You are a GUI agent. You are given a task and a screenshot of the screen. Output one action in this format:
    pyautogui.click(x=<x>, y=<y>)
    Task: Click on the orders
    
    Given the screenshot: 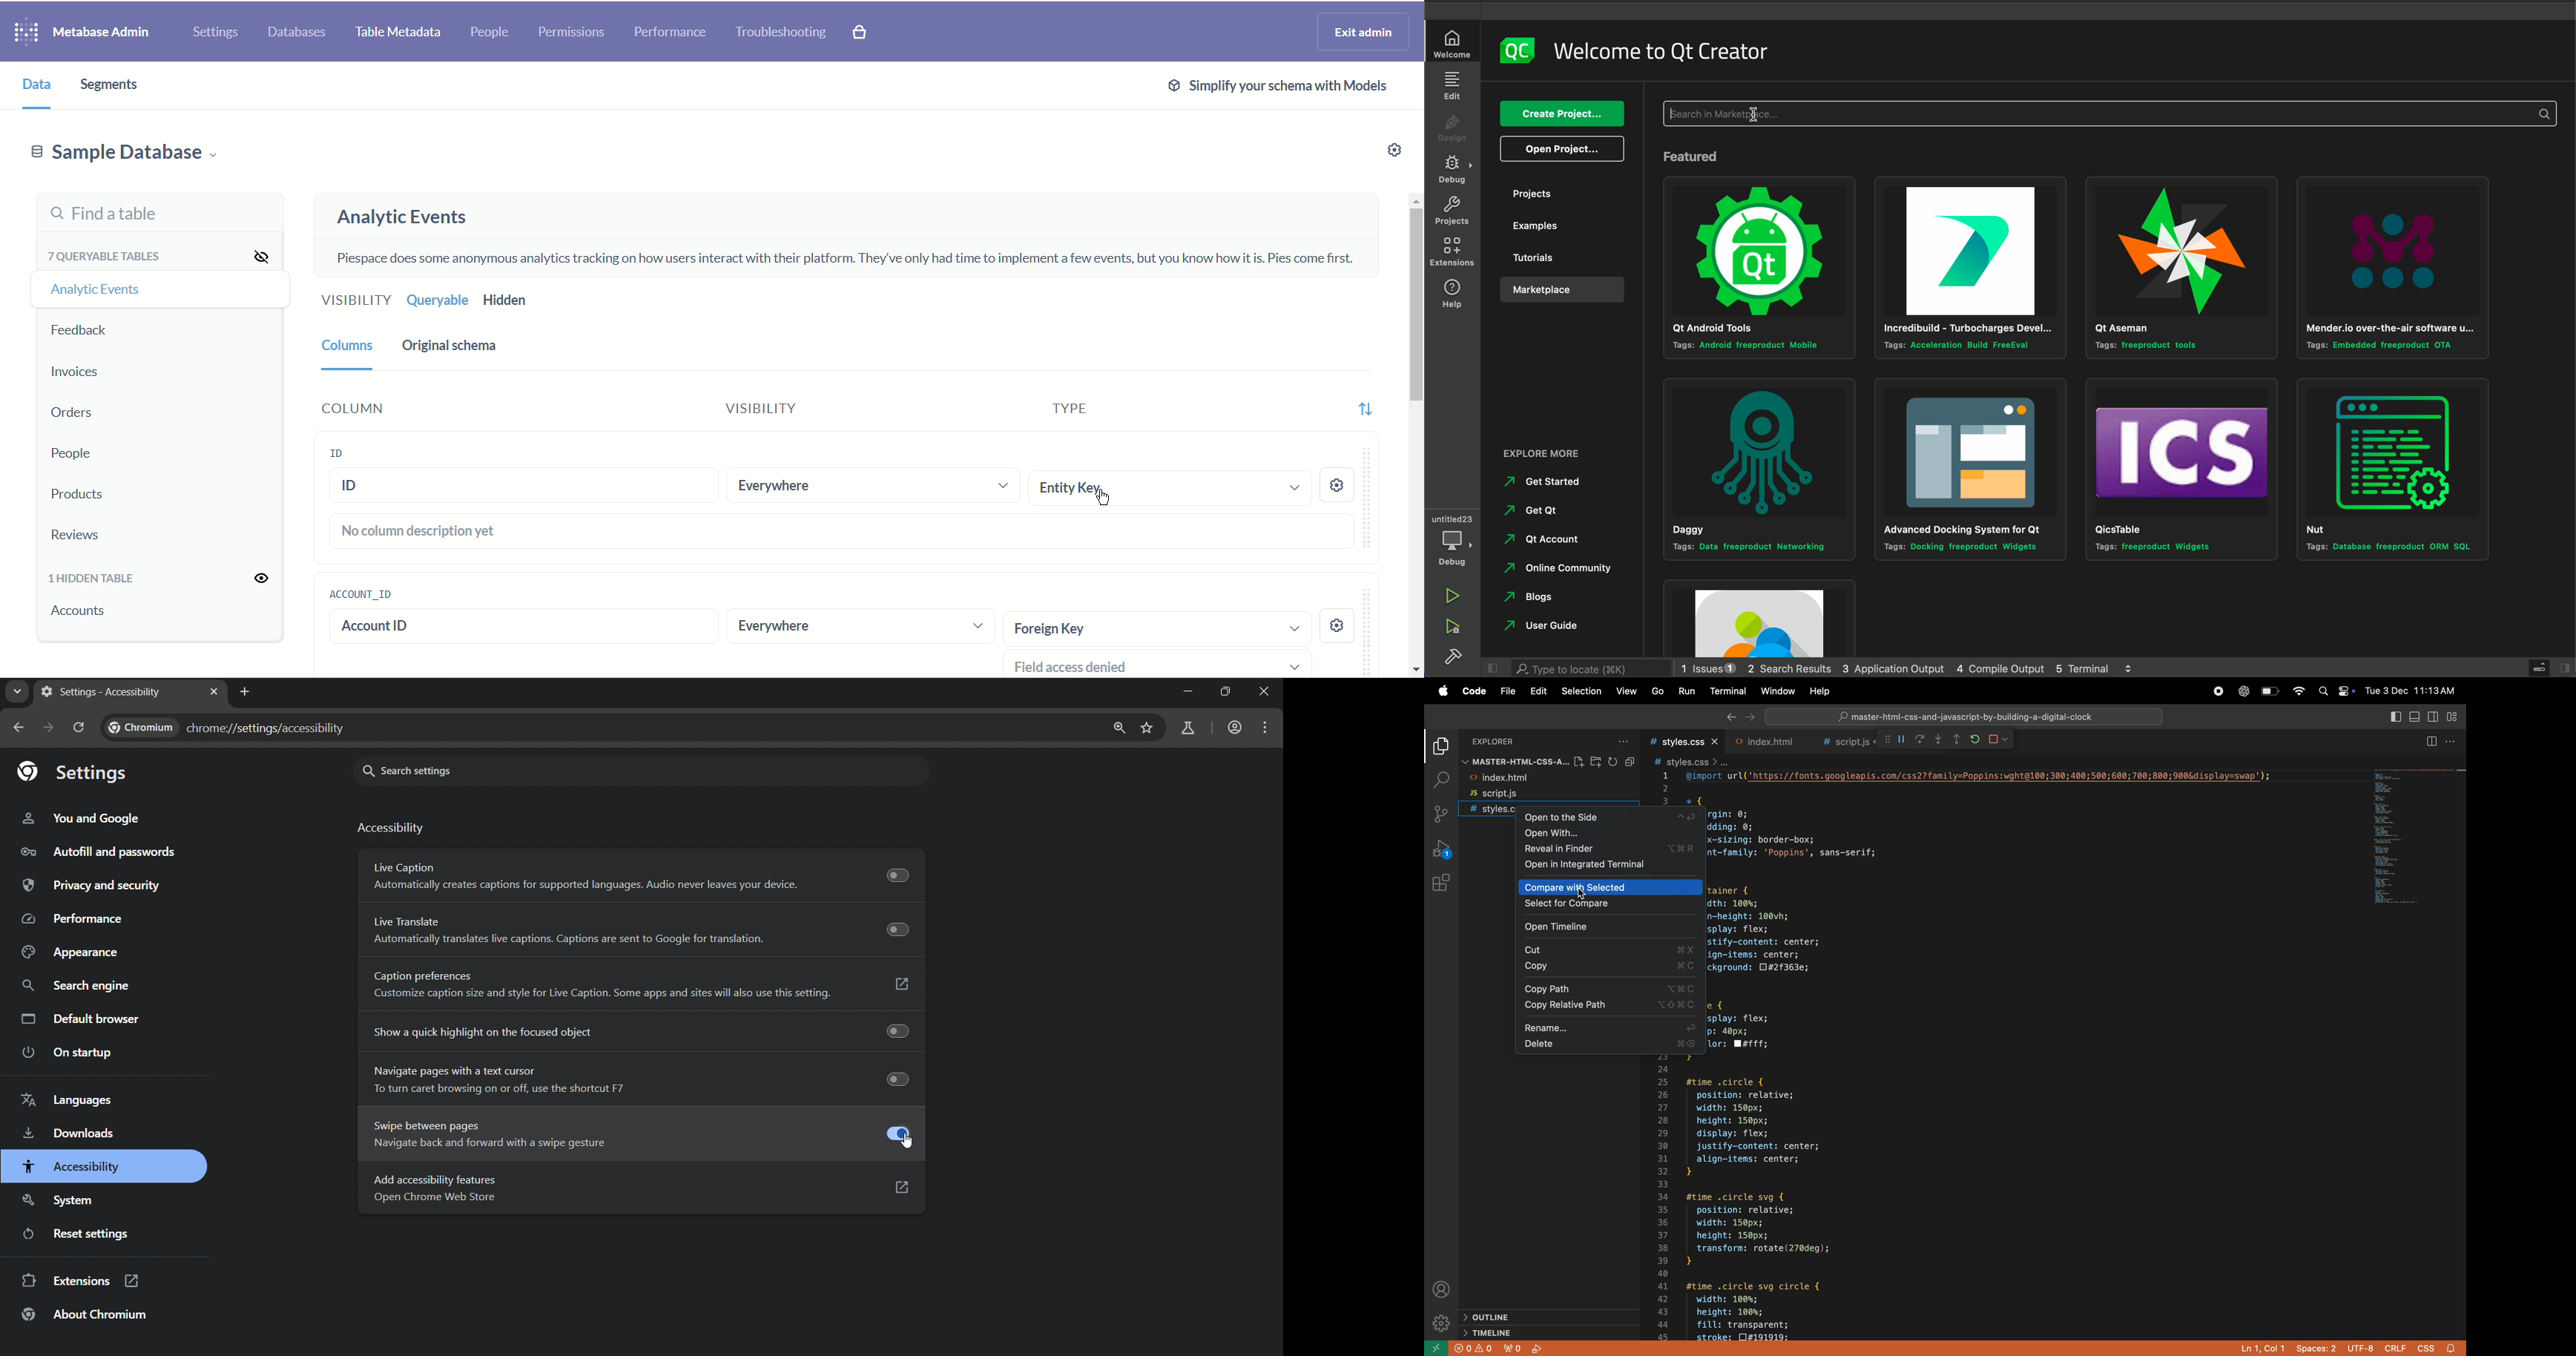 What is the action you would take?
    pyautogui.click(x=70, y=415)
    